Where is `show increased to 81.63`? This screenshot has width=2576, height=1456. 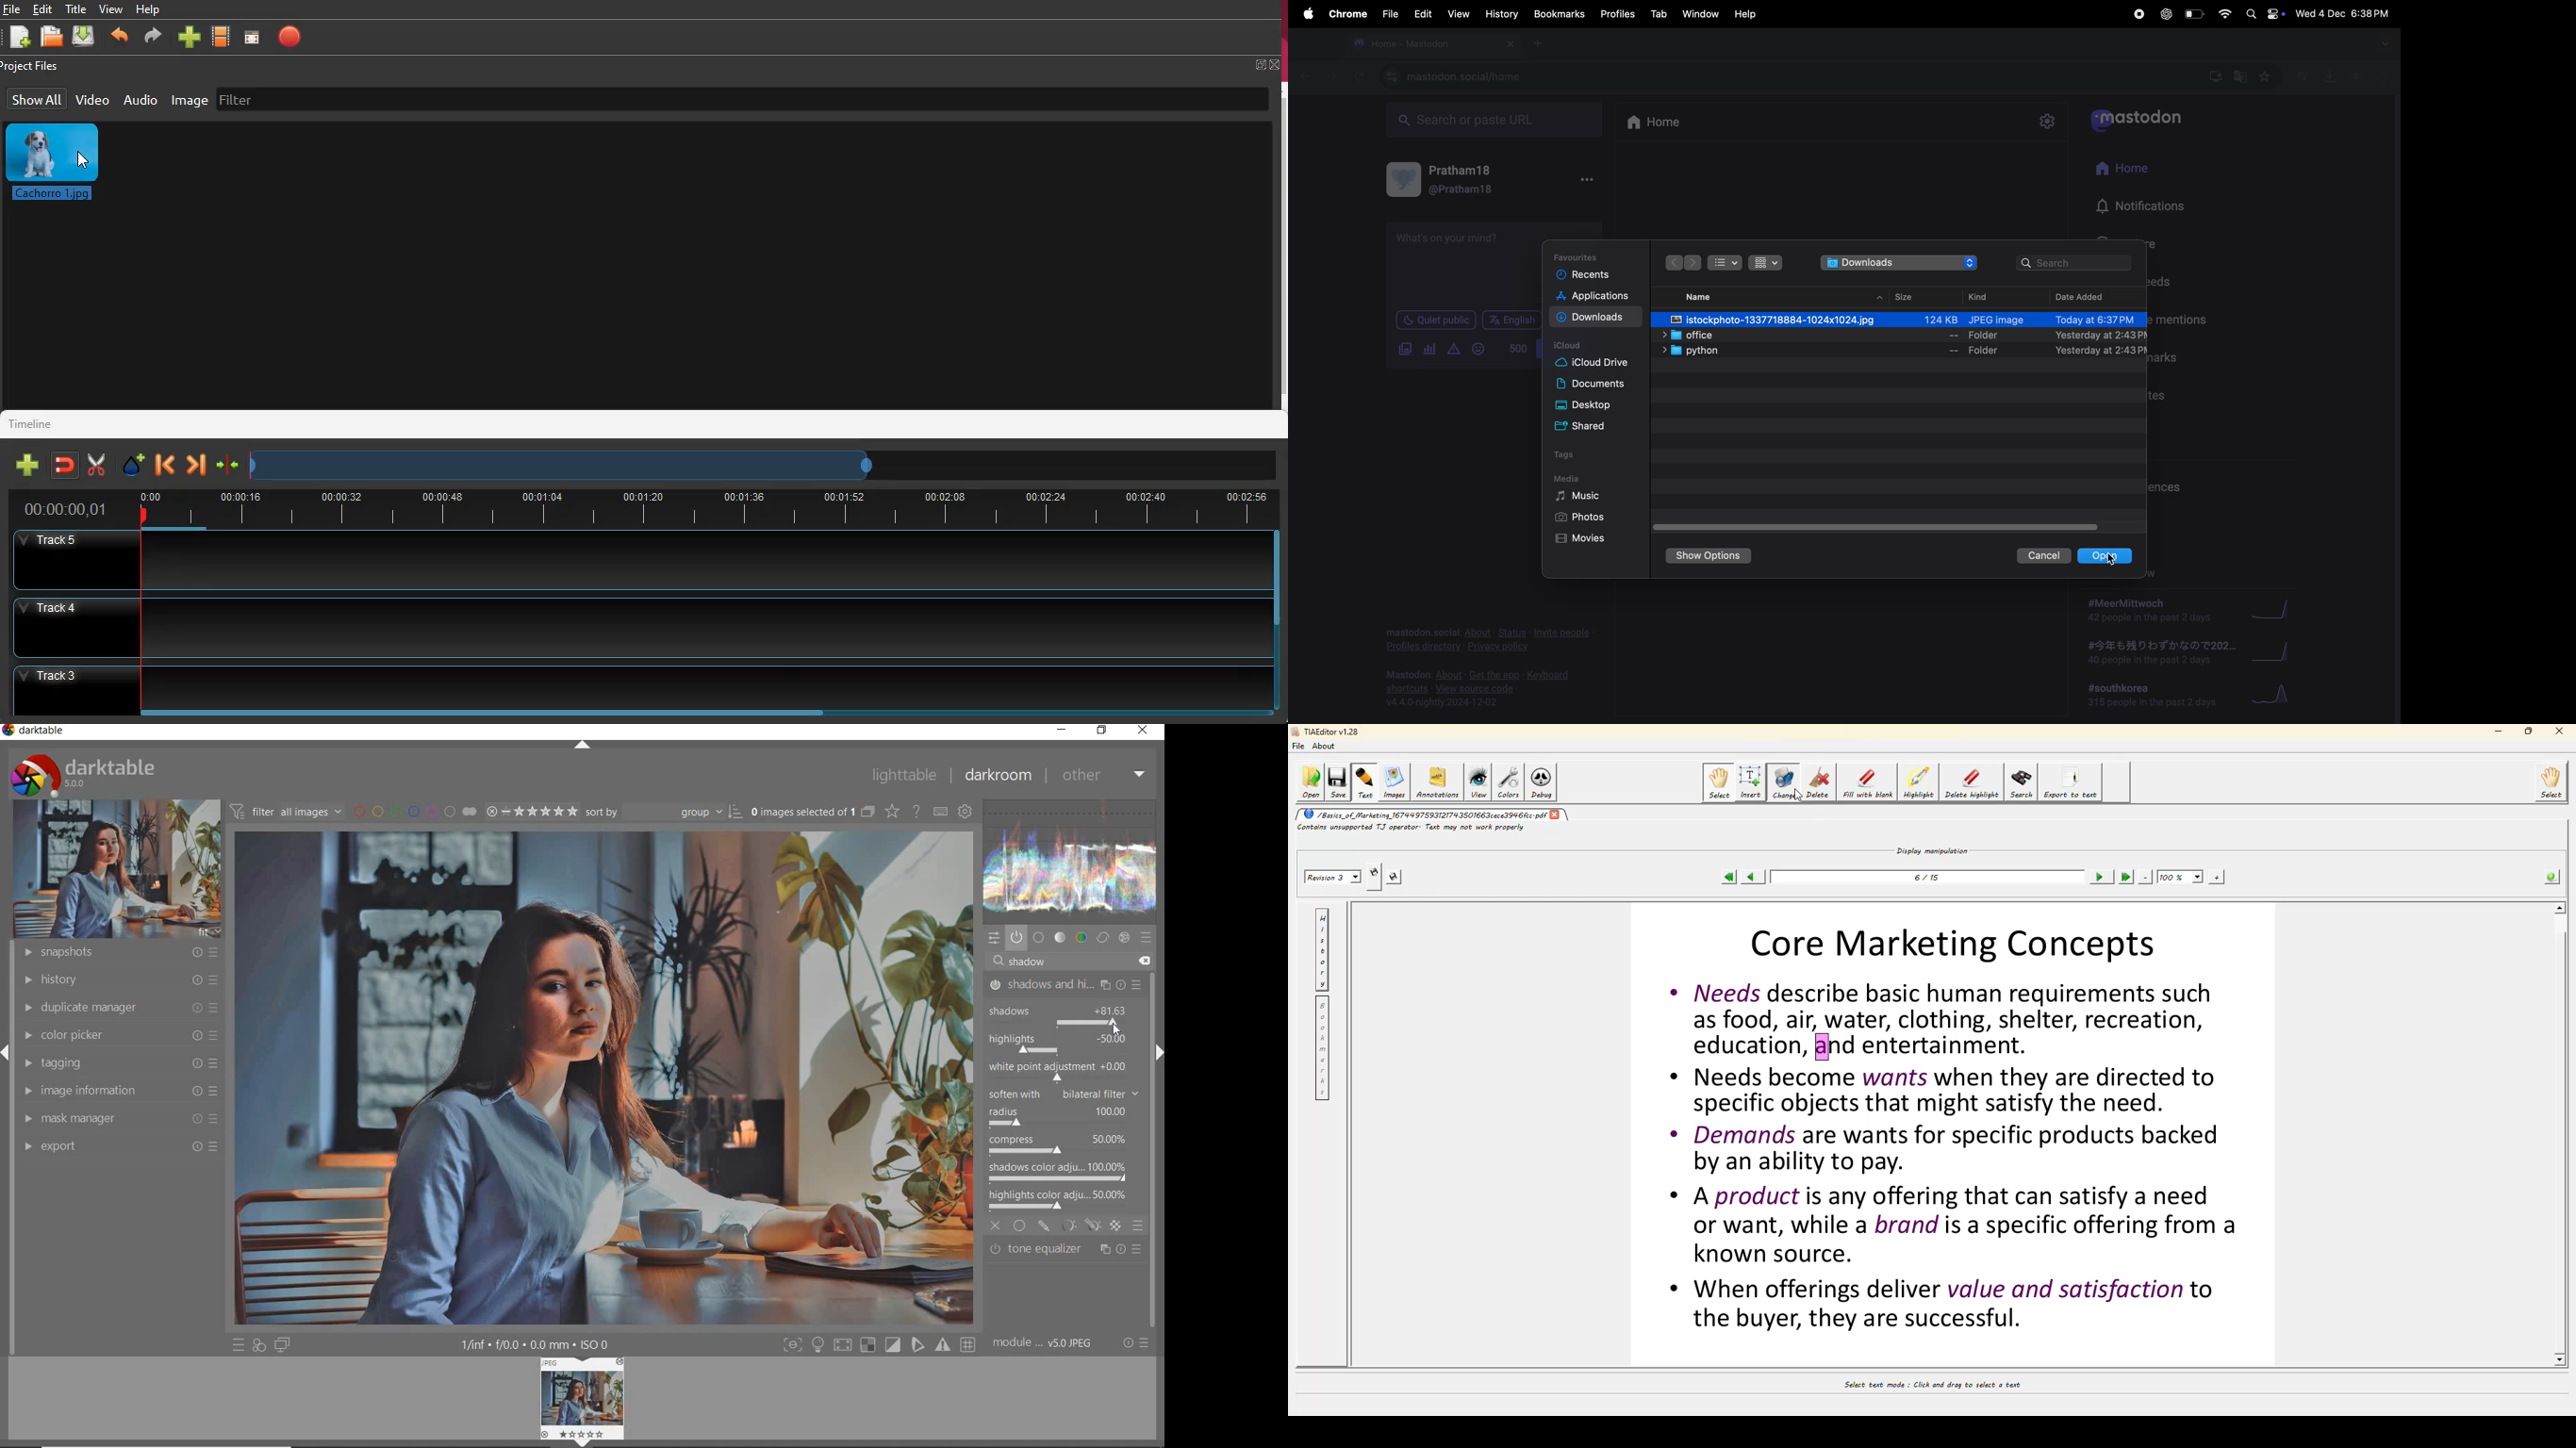
show increased to 81.63 is located at coordinates (1113, 1012).